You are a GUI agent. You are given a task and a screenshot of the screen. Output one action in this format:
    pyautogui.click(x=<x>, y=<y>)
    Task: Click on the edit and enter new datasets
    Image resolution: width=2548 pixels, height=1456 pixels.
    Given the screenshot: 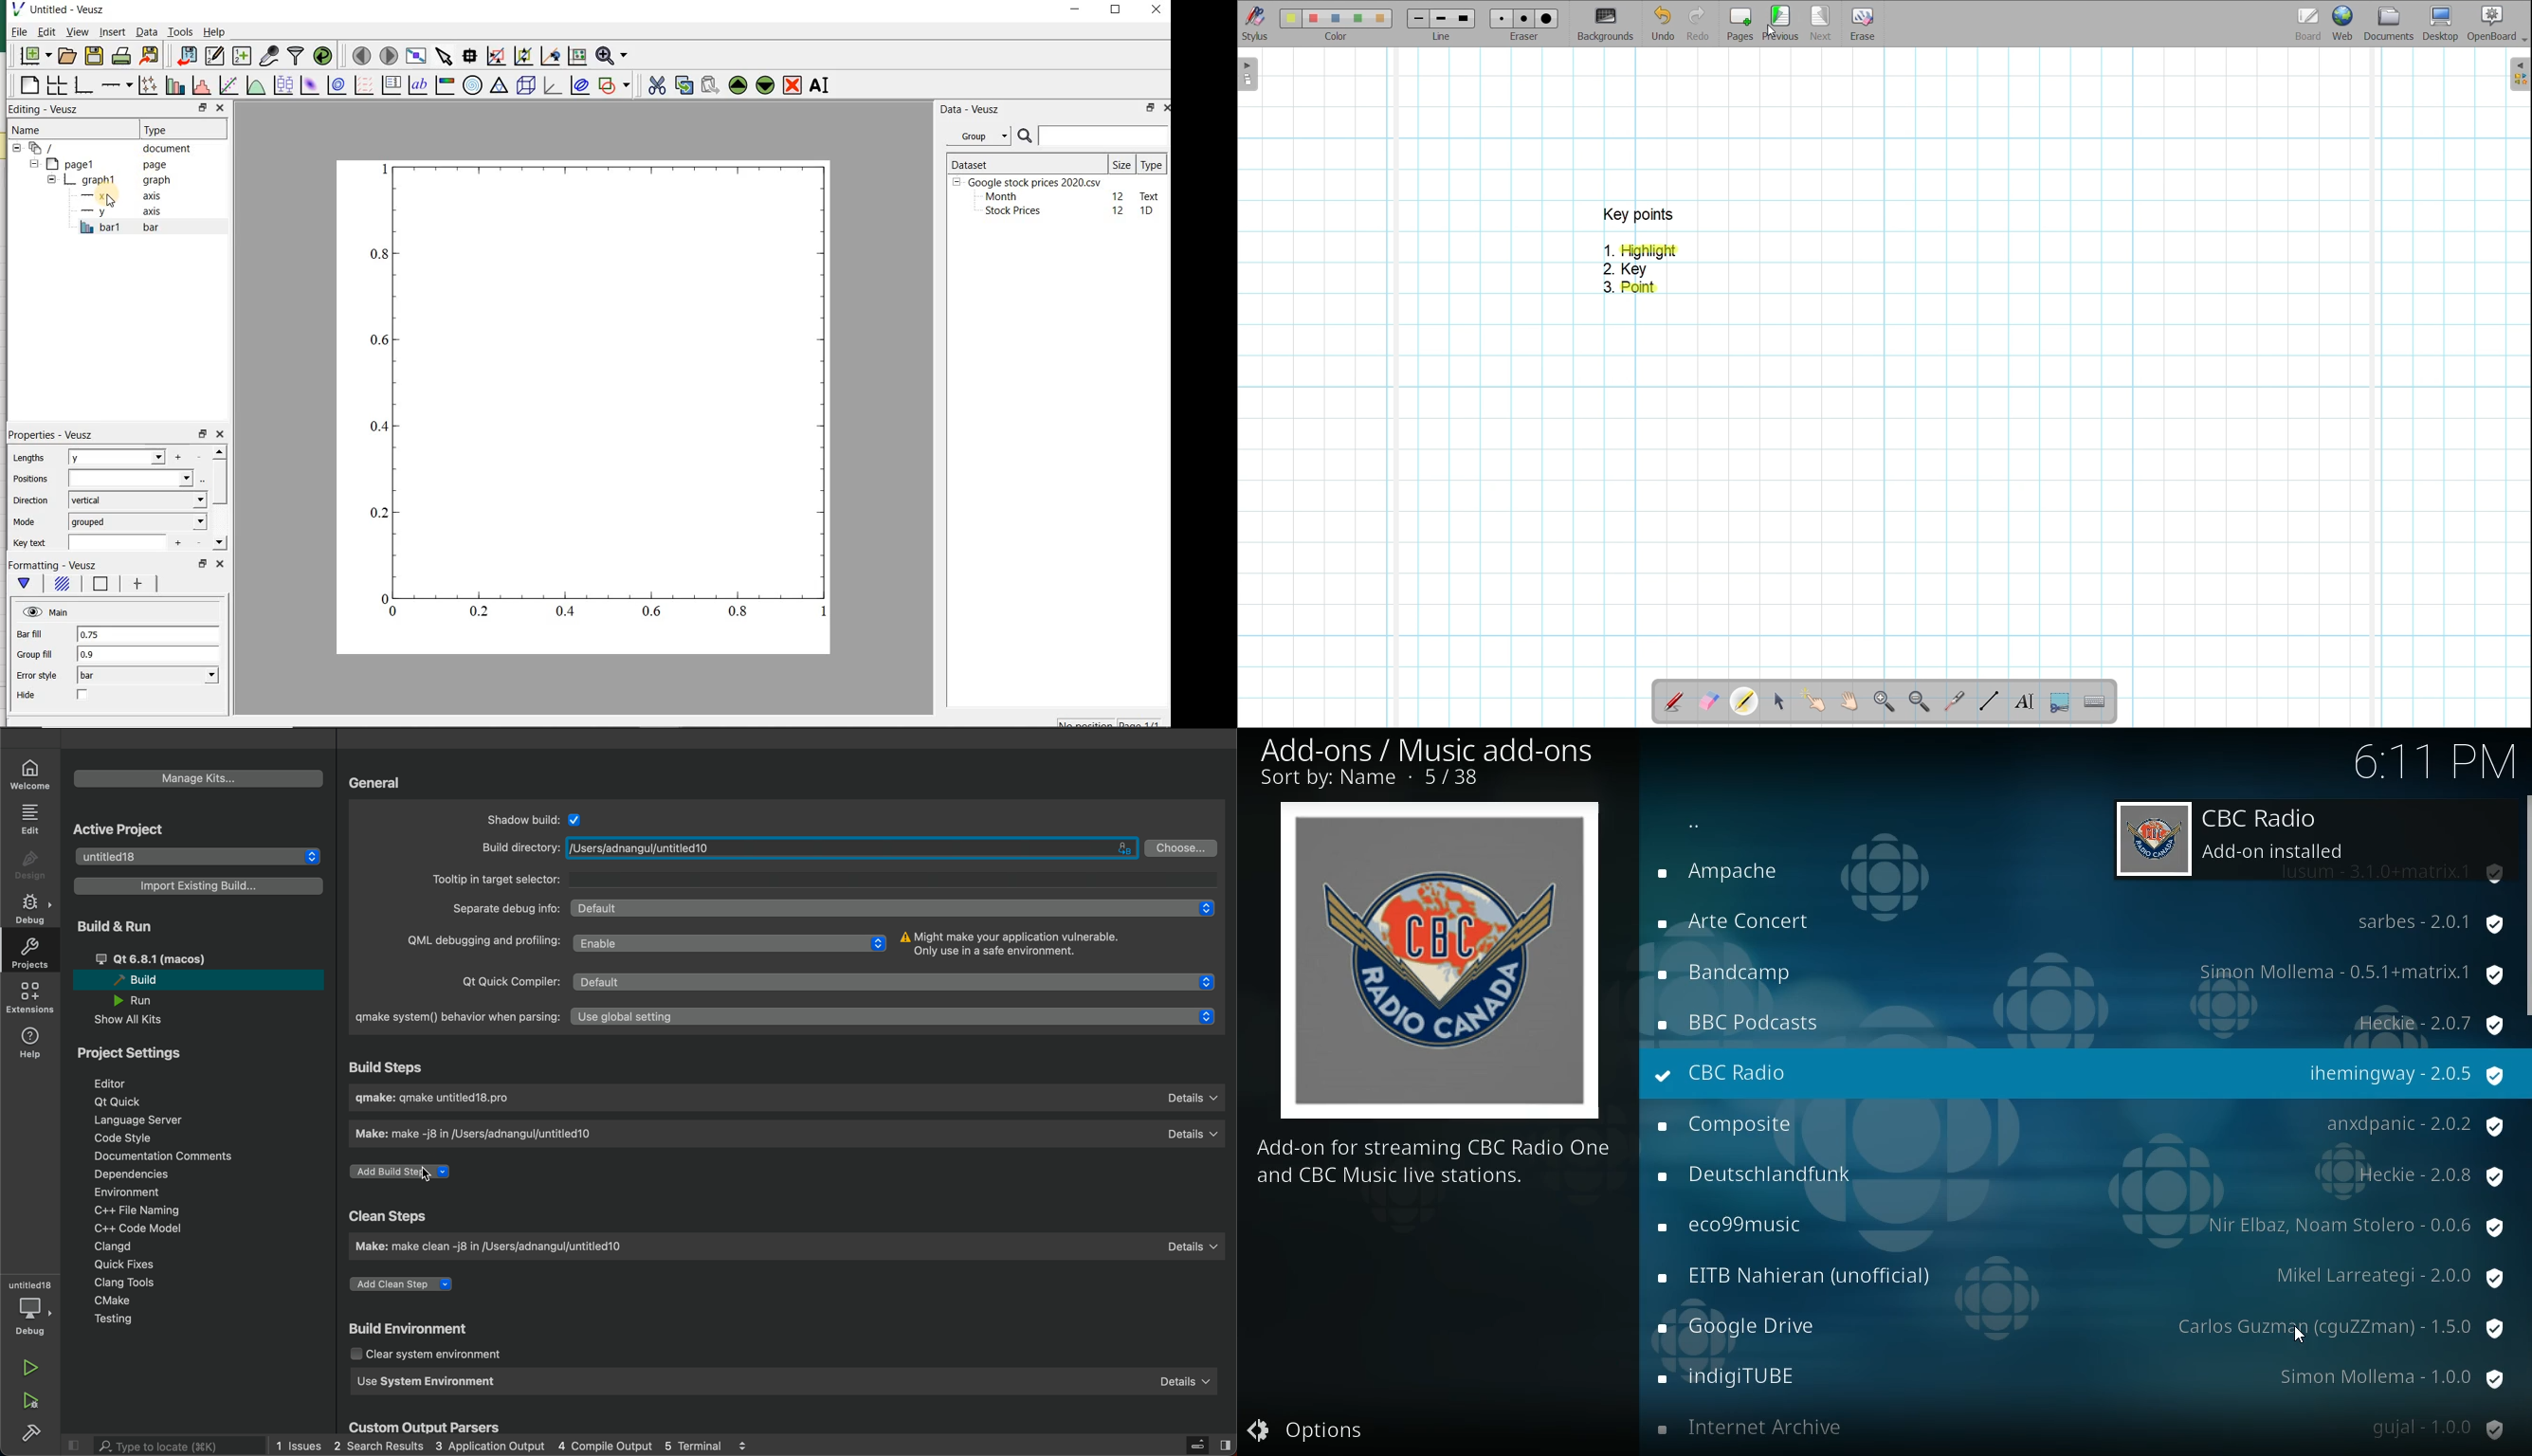 What is the action you would take?
    pyautogui.click(x=214, y=56)
    